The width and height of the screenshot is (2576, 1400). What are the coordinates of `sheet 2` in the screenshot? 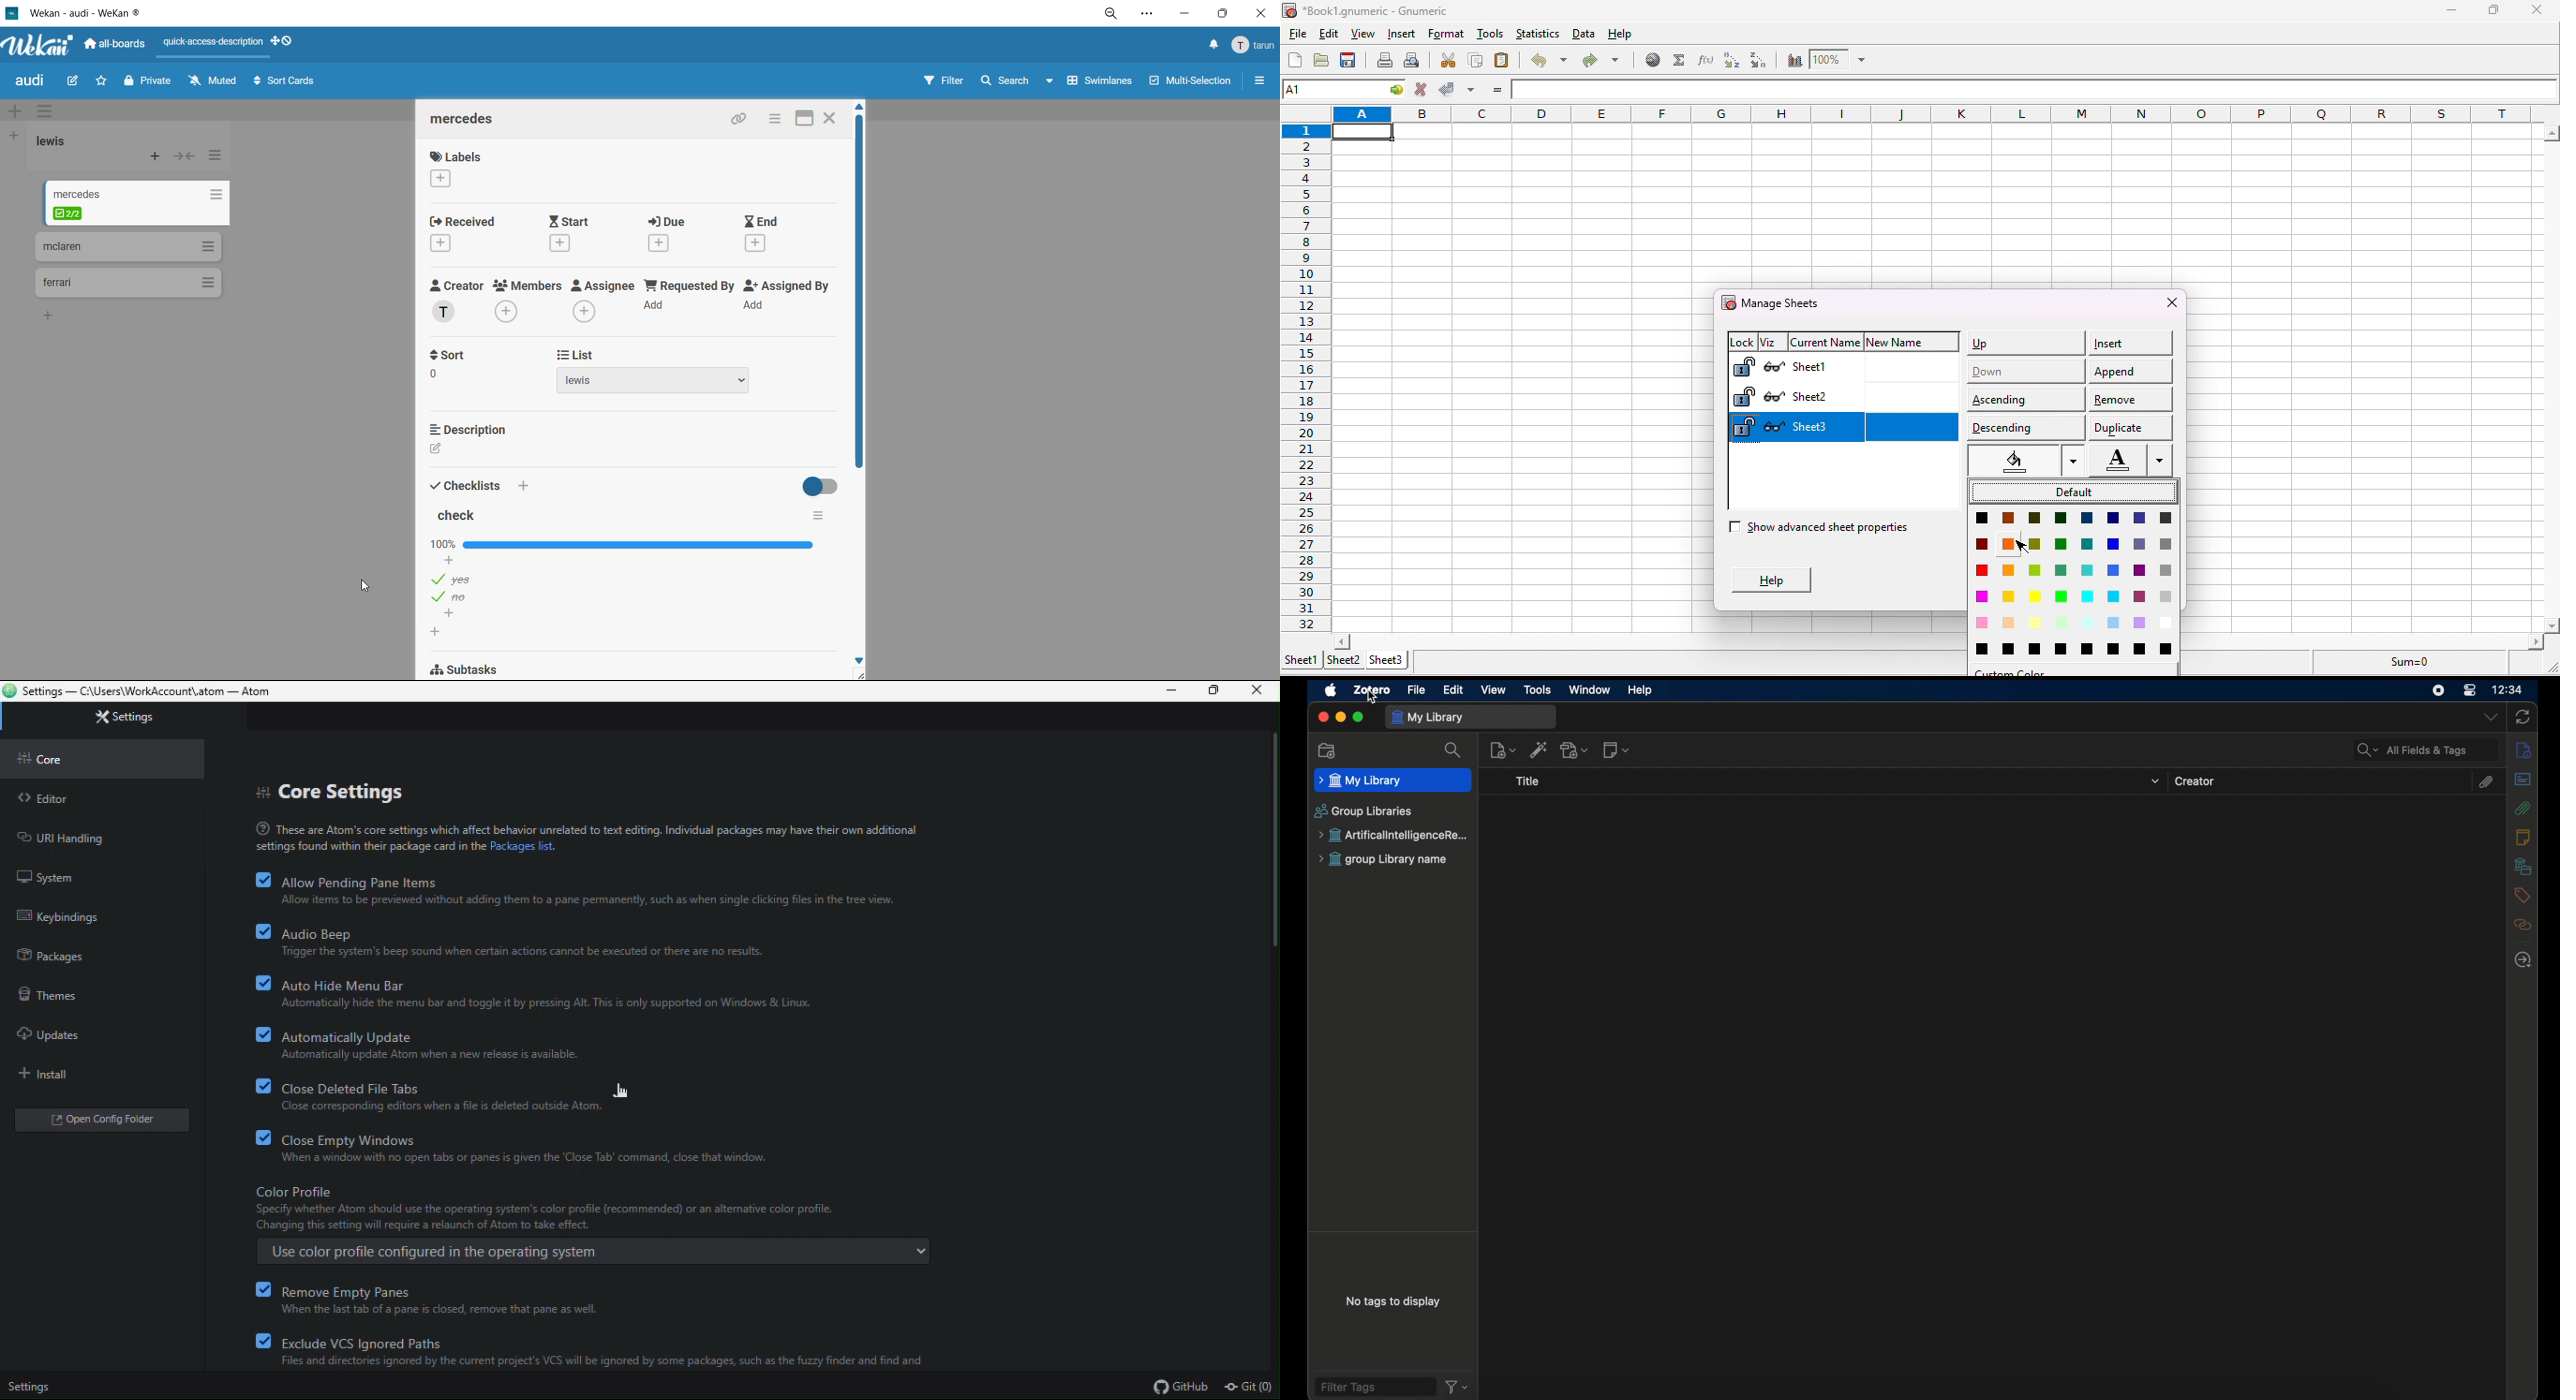 It's located at (1874, 397).